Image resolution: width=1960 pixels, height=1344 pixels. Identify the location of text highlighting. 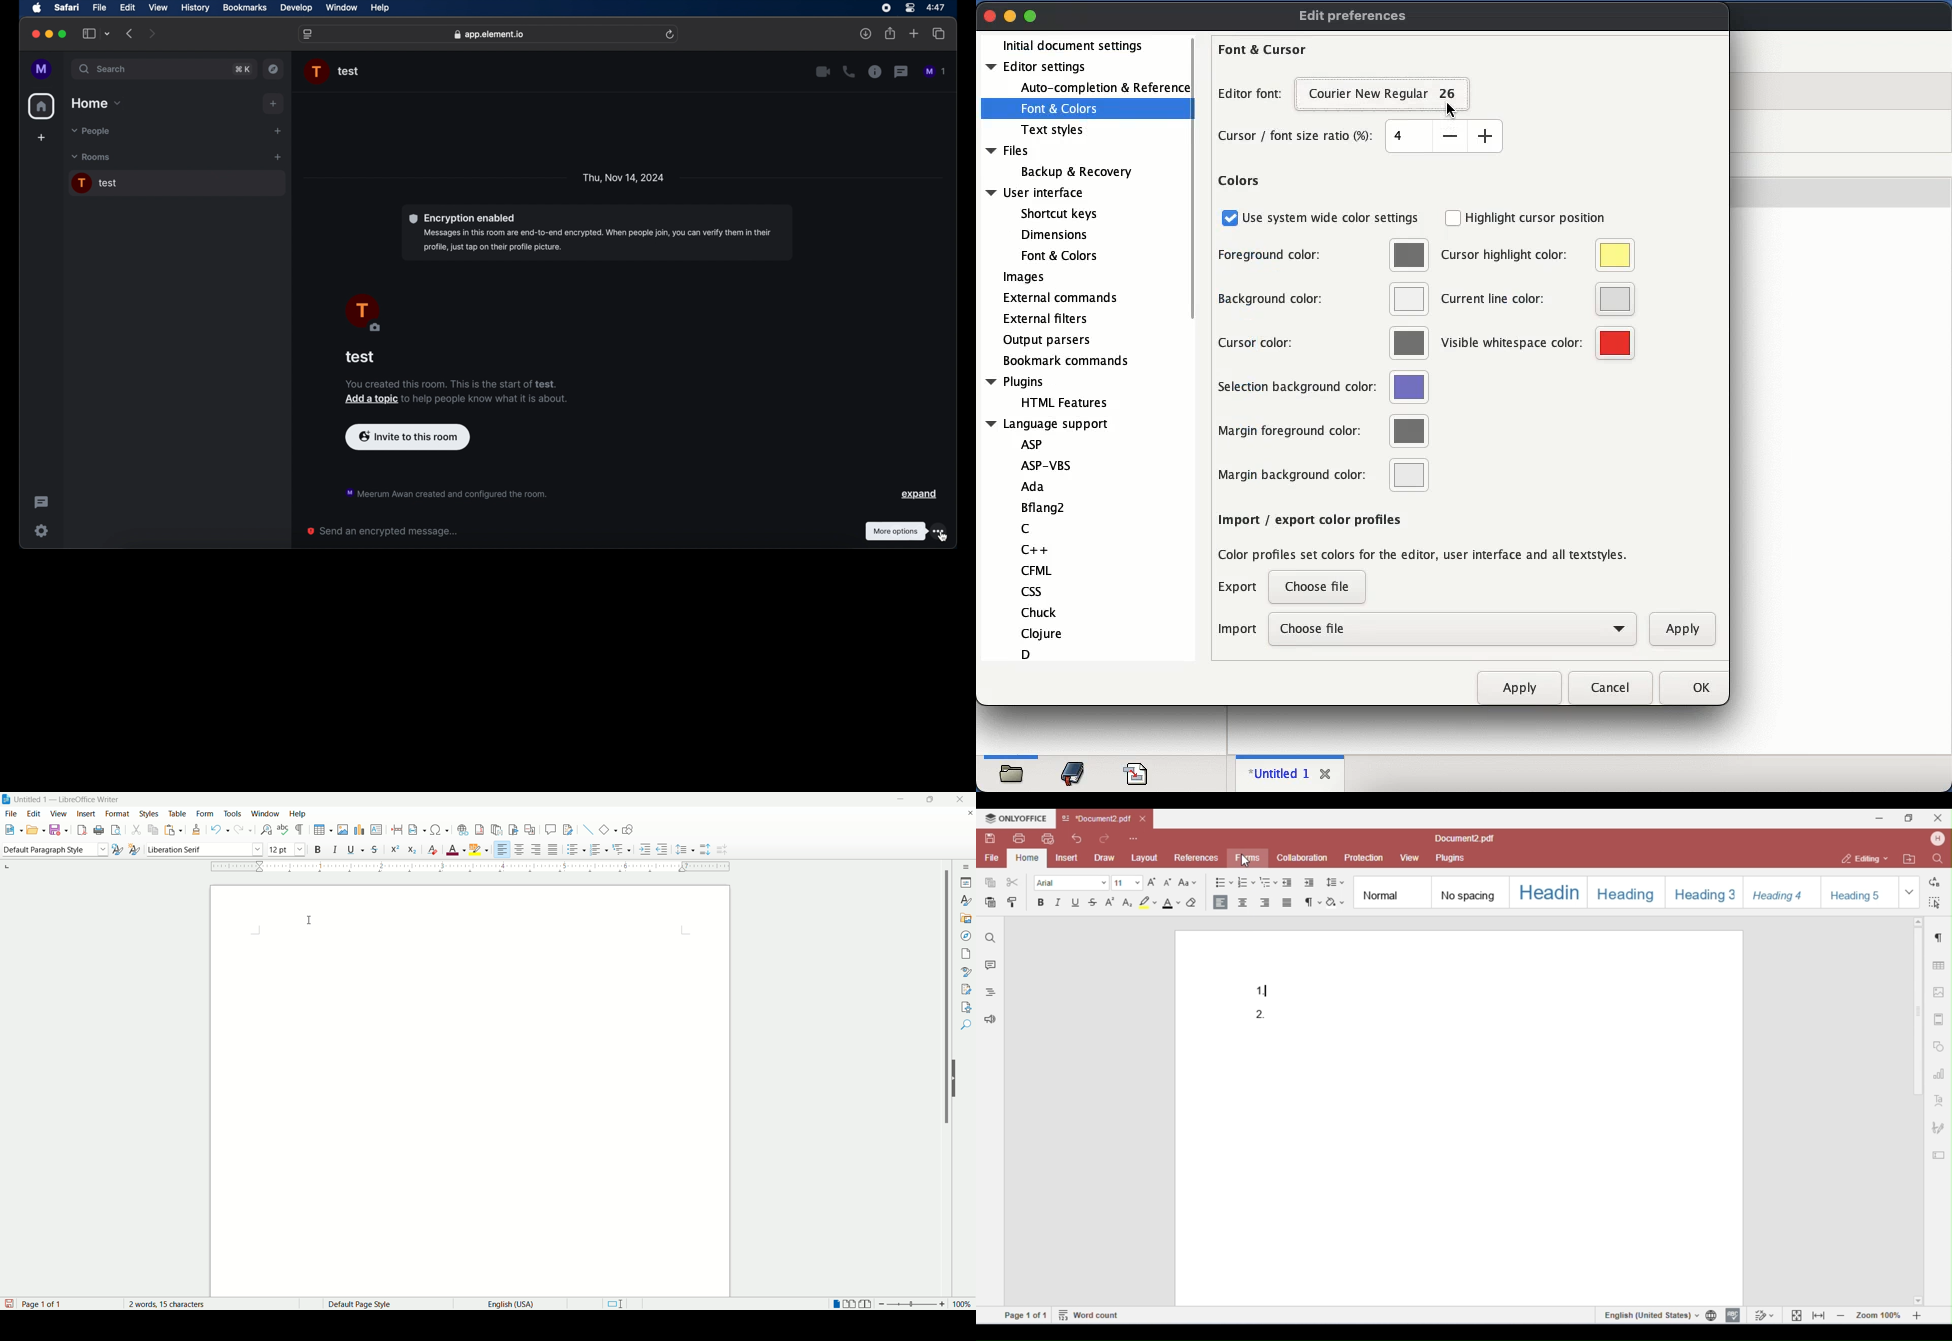
(477, 850).